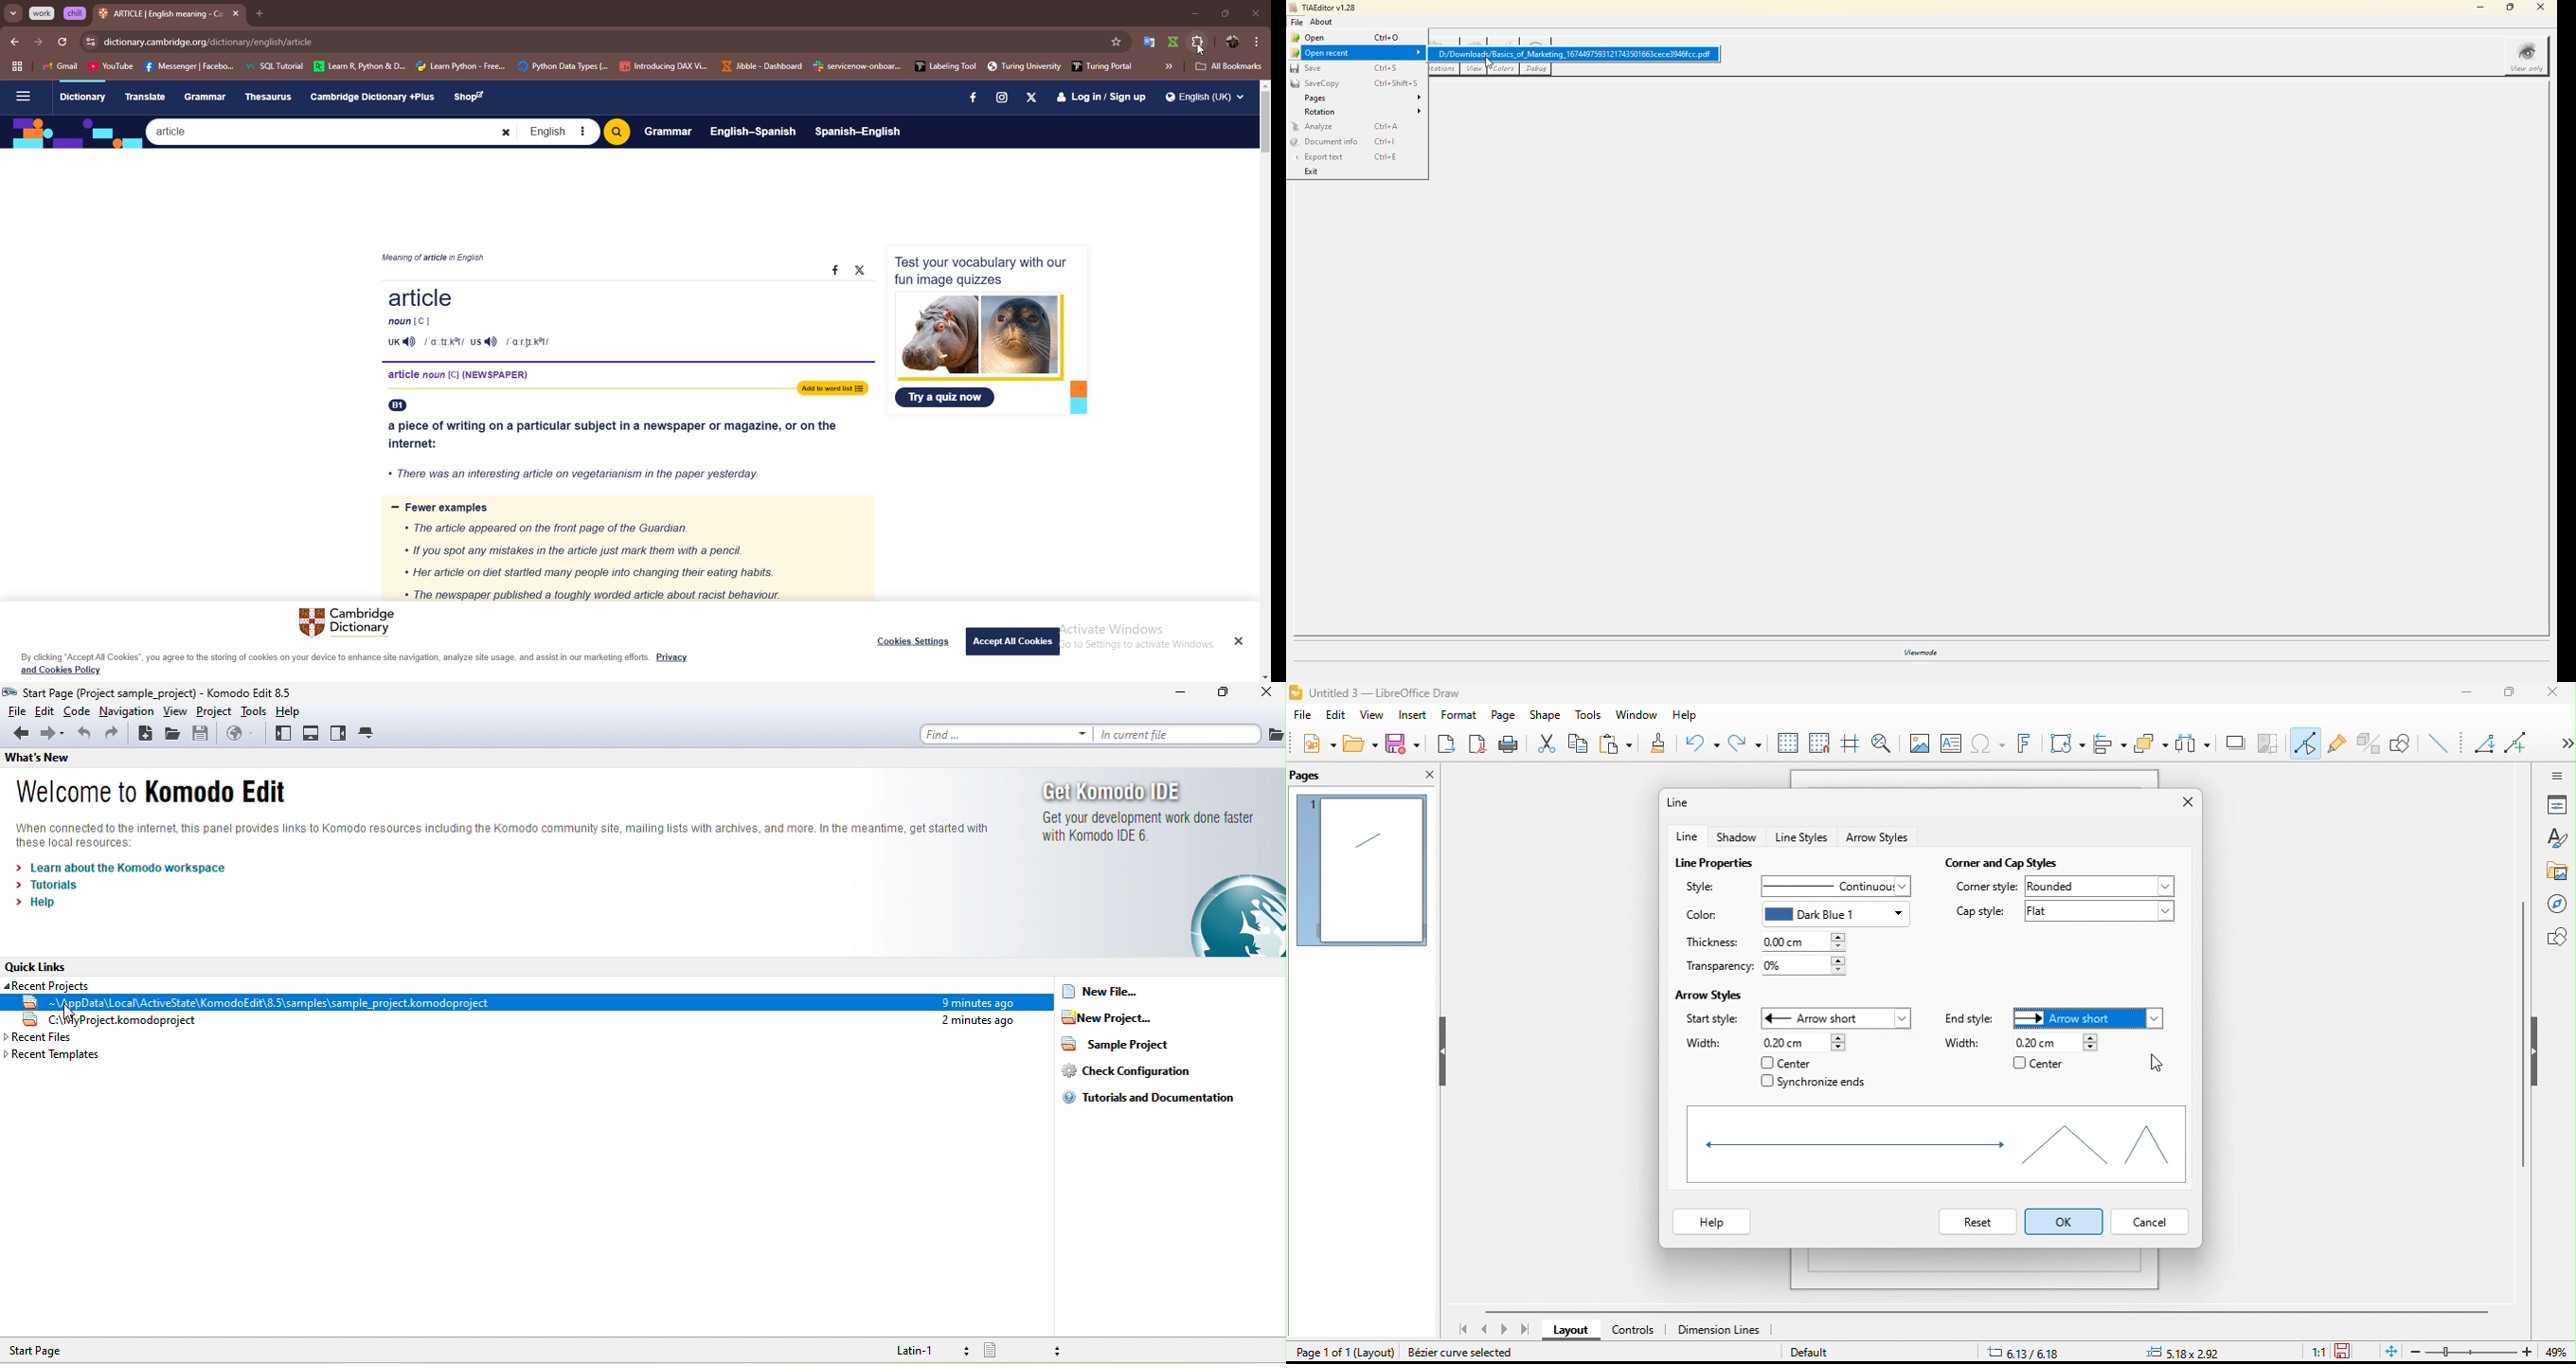  Describe the element at coordinates (1991, 745) in the screenshot. I see `special character` at that location.